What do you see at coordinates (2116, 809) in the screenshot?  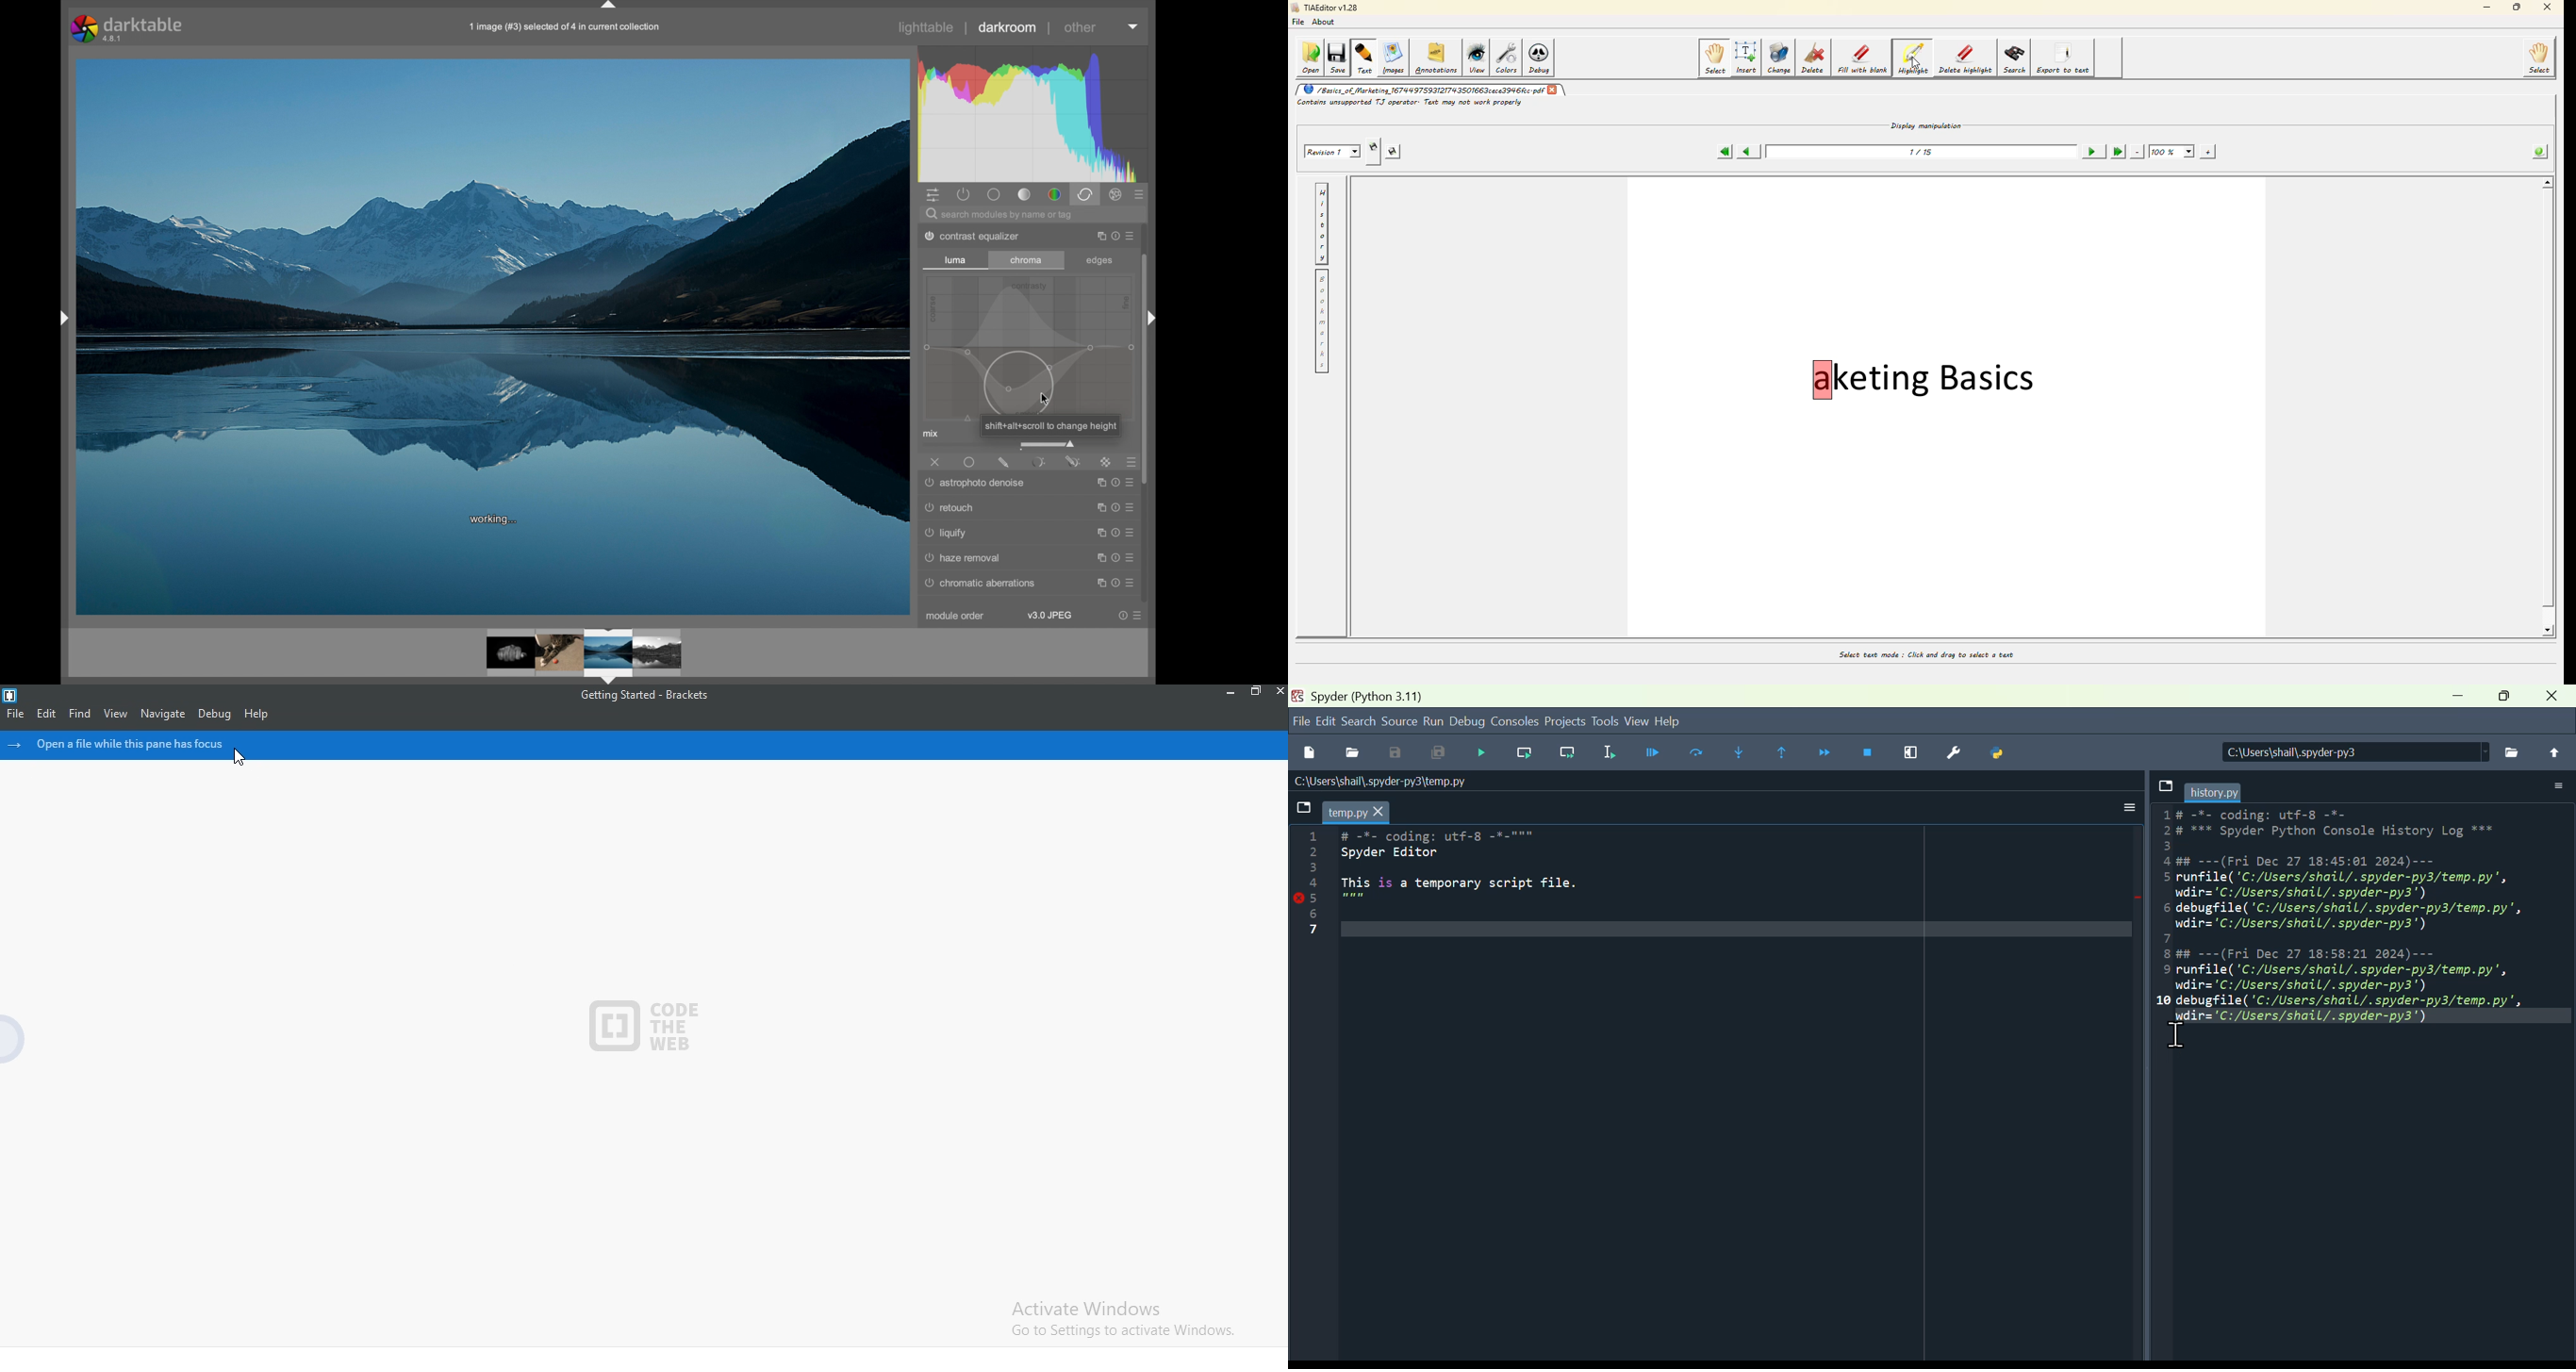 I see `More options` at bounding box center [2116, 809].